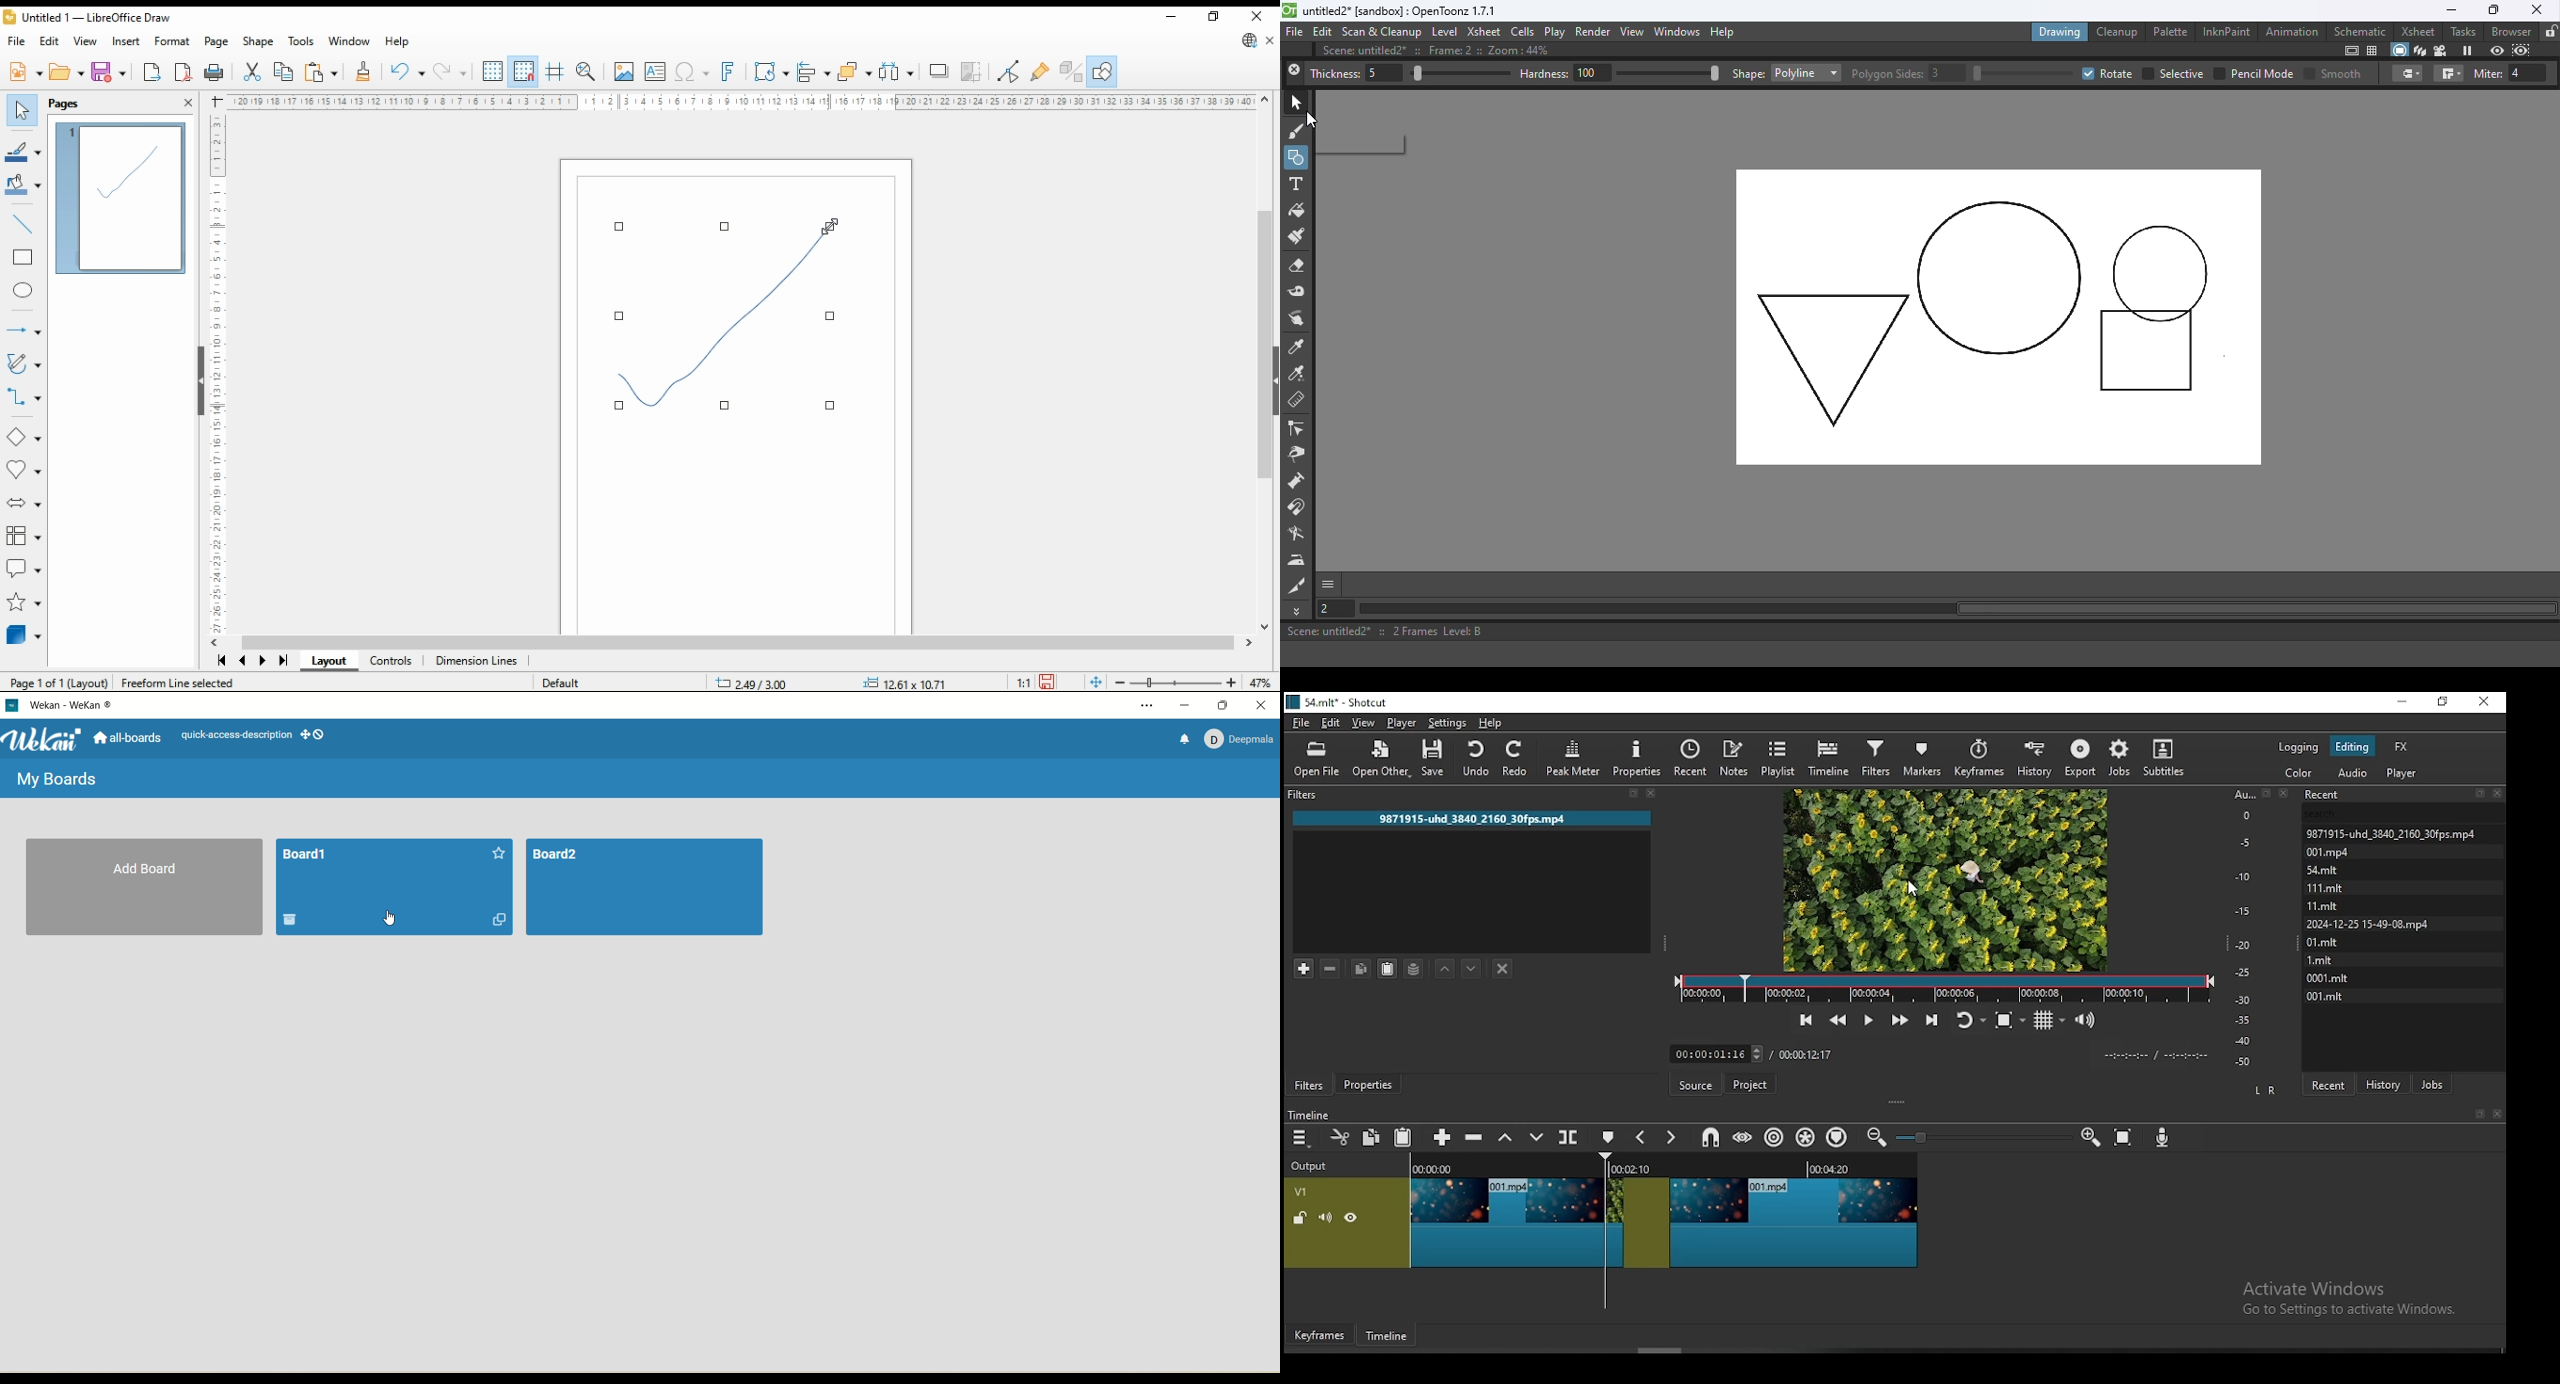 Image resolution: width=2576 pixels, height=1400 pixels. What do you see at coordinates (896, 72) in the screenshot?
I see `select at least three objects to distribute` at bounding box center [896, 72].